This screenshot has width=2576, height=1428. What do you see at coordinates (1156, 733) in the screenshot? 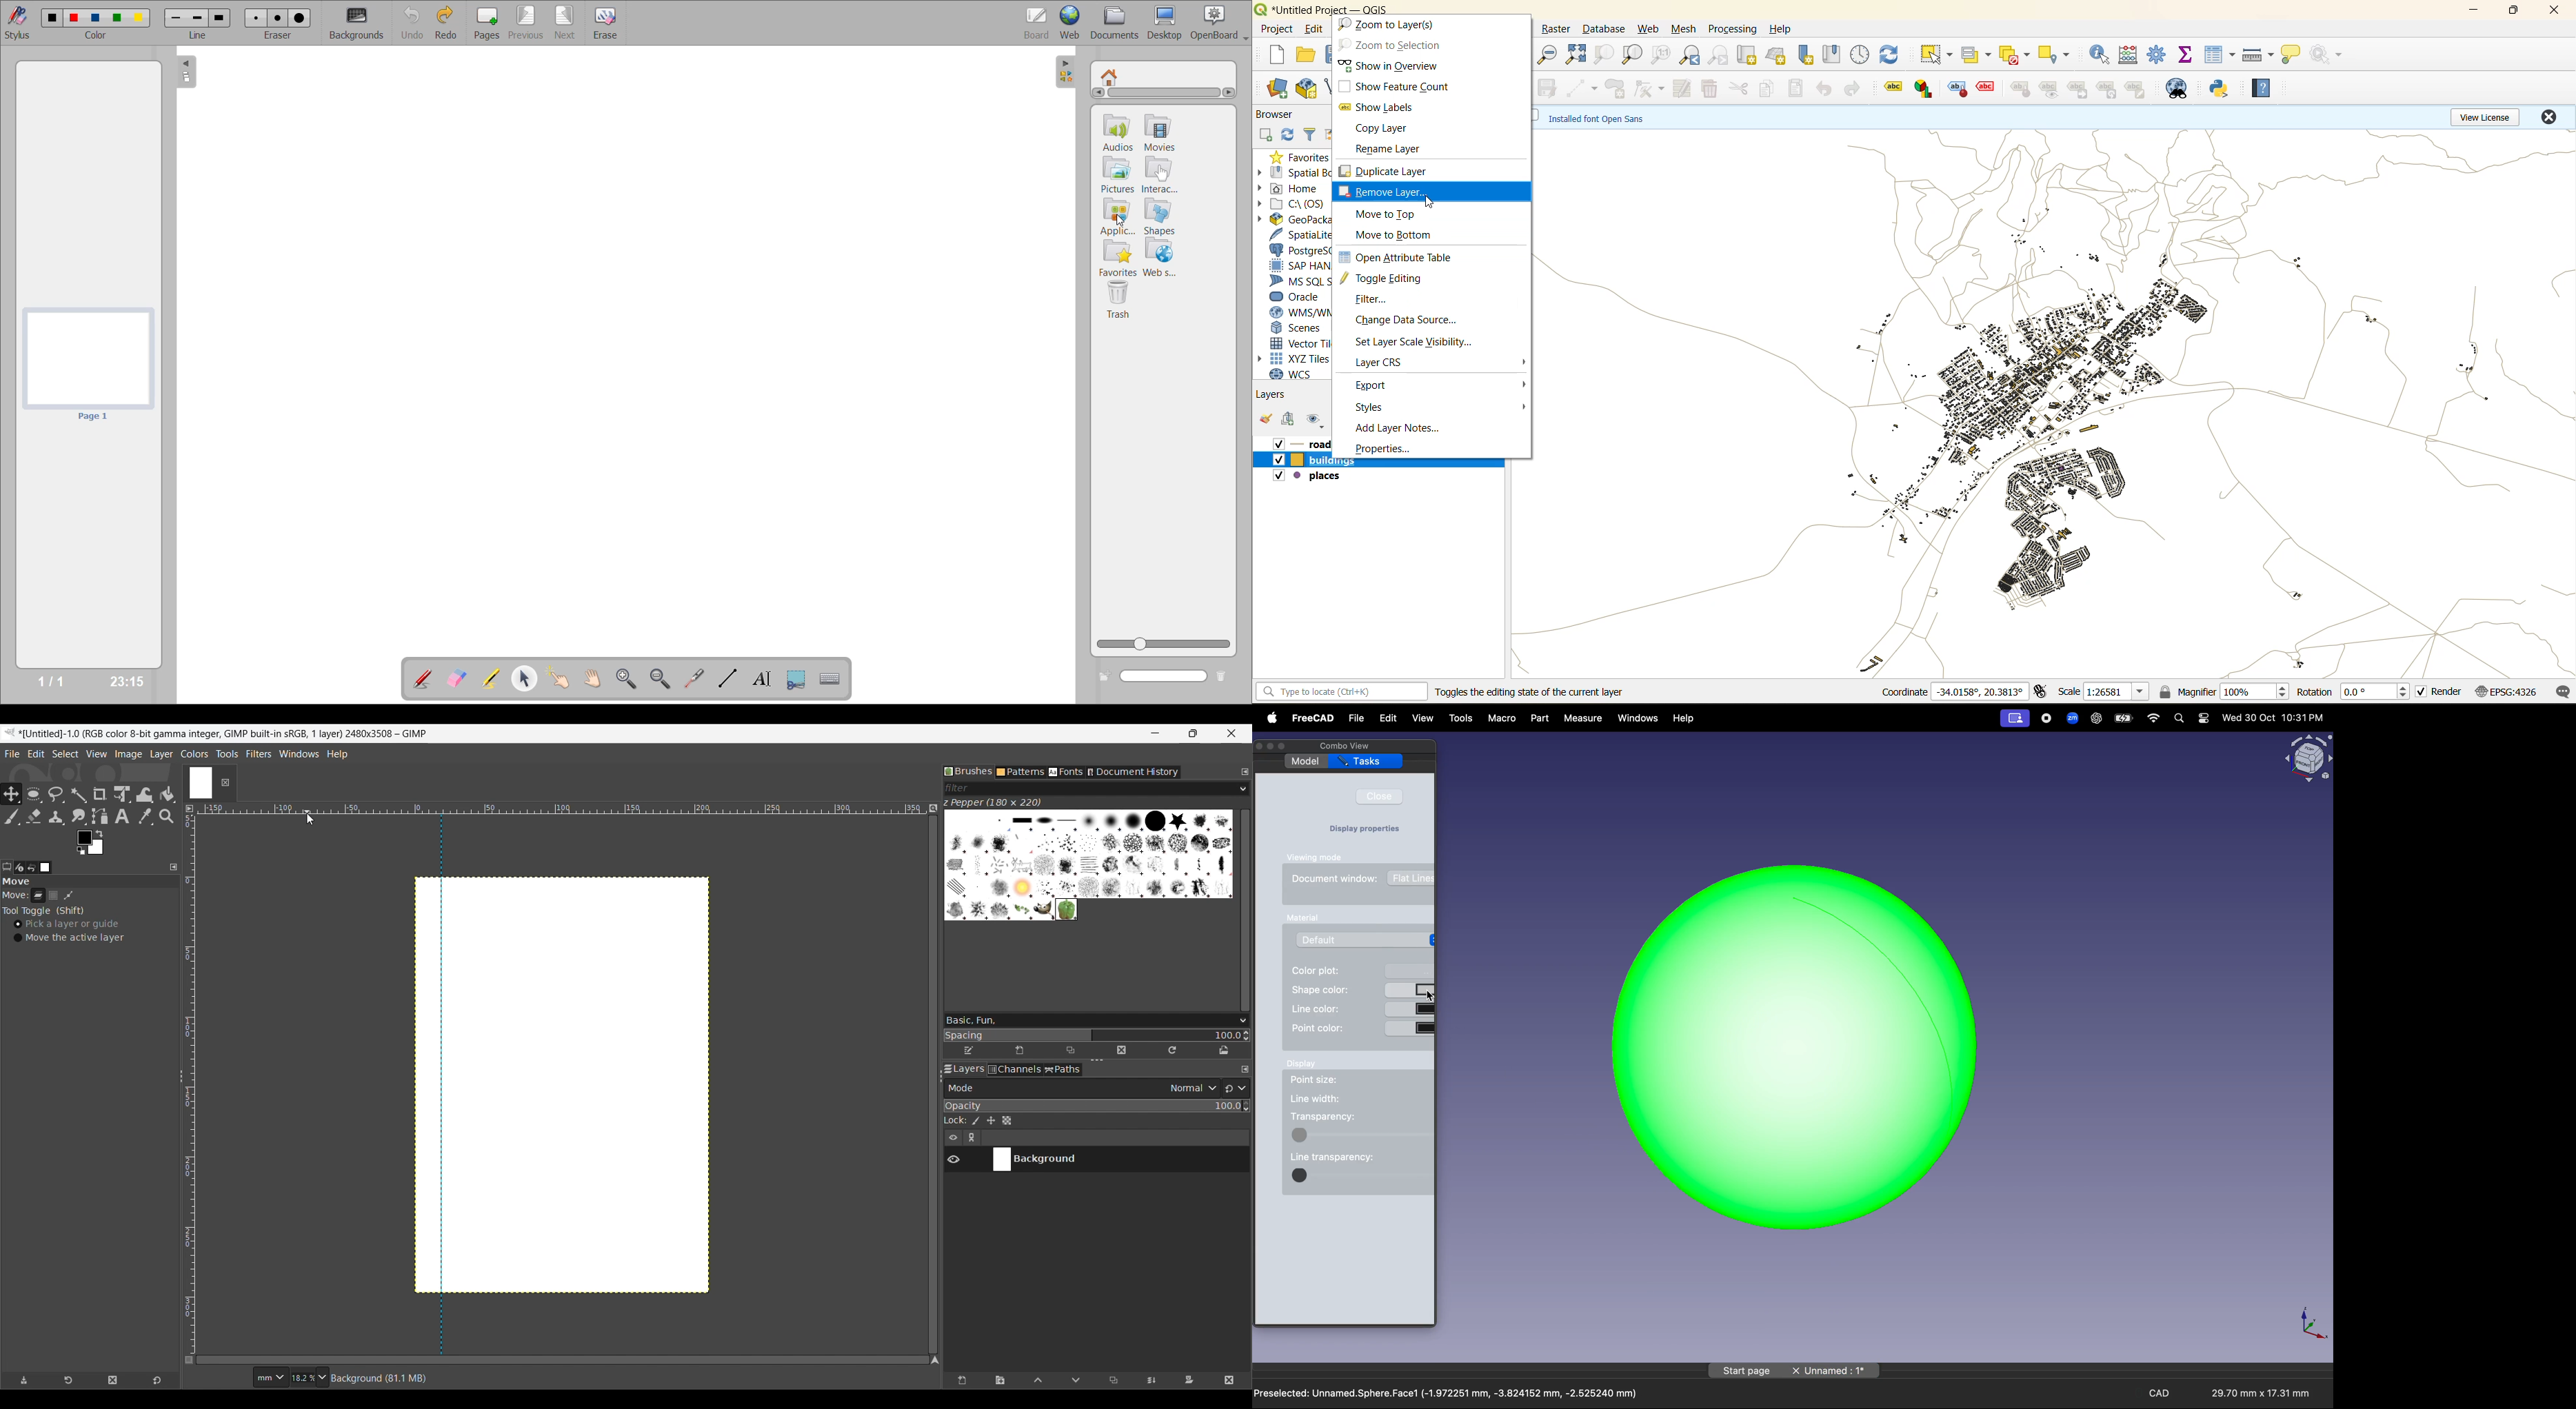
I see `Minimize ` at bounding box center [1156, 733].